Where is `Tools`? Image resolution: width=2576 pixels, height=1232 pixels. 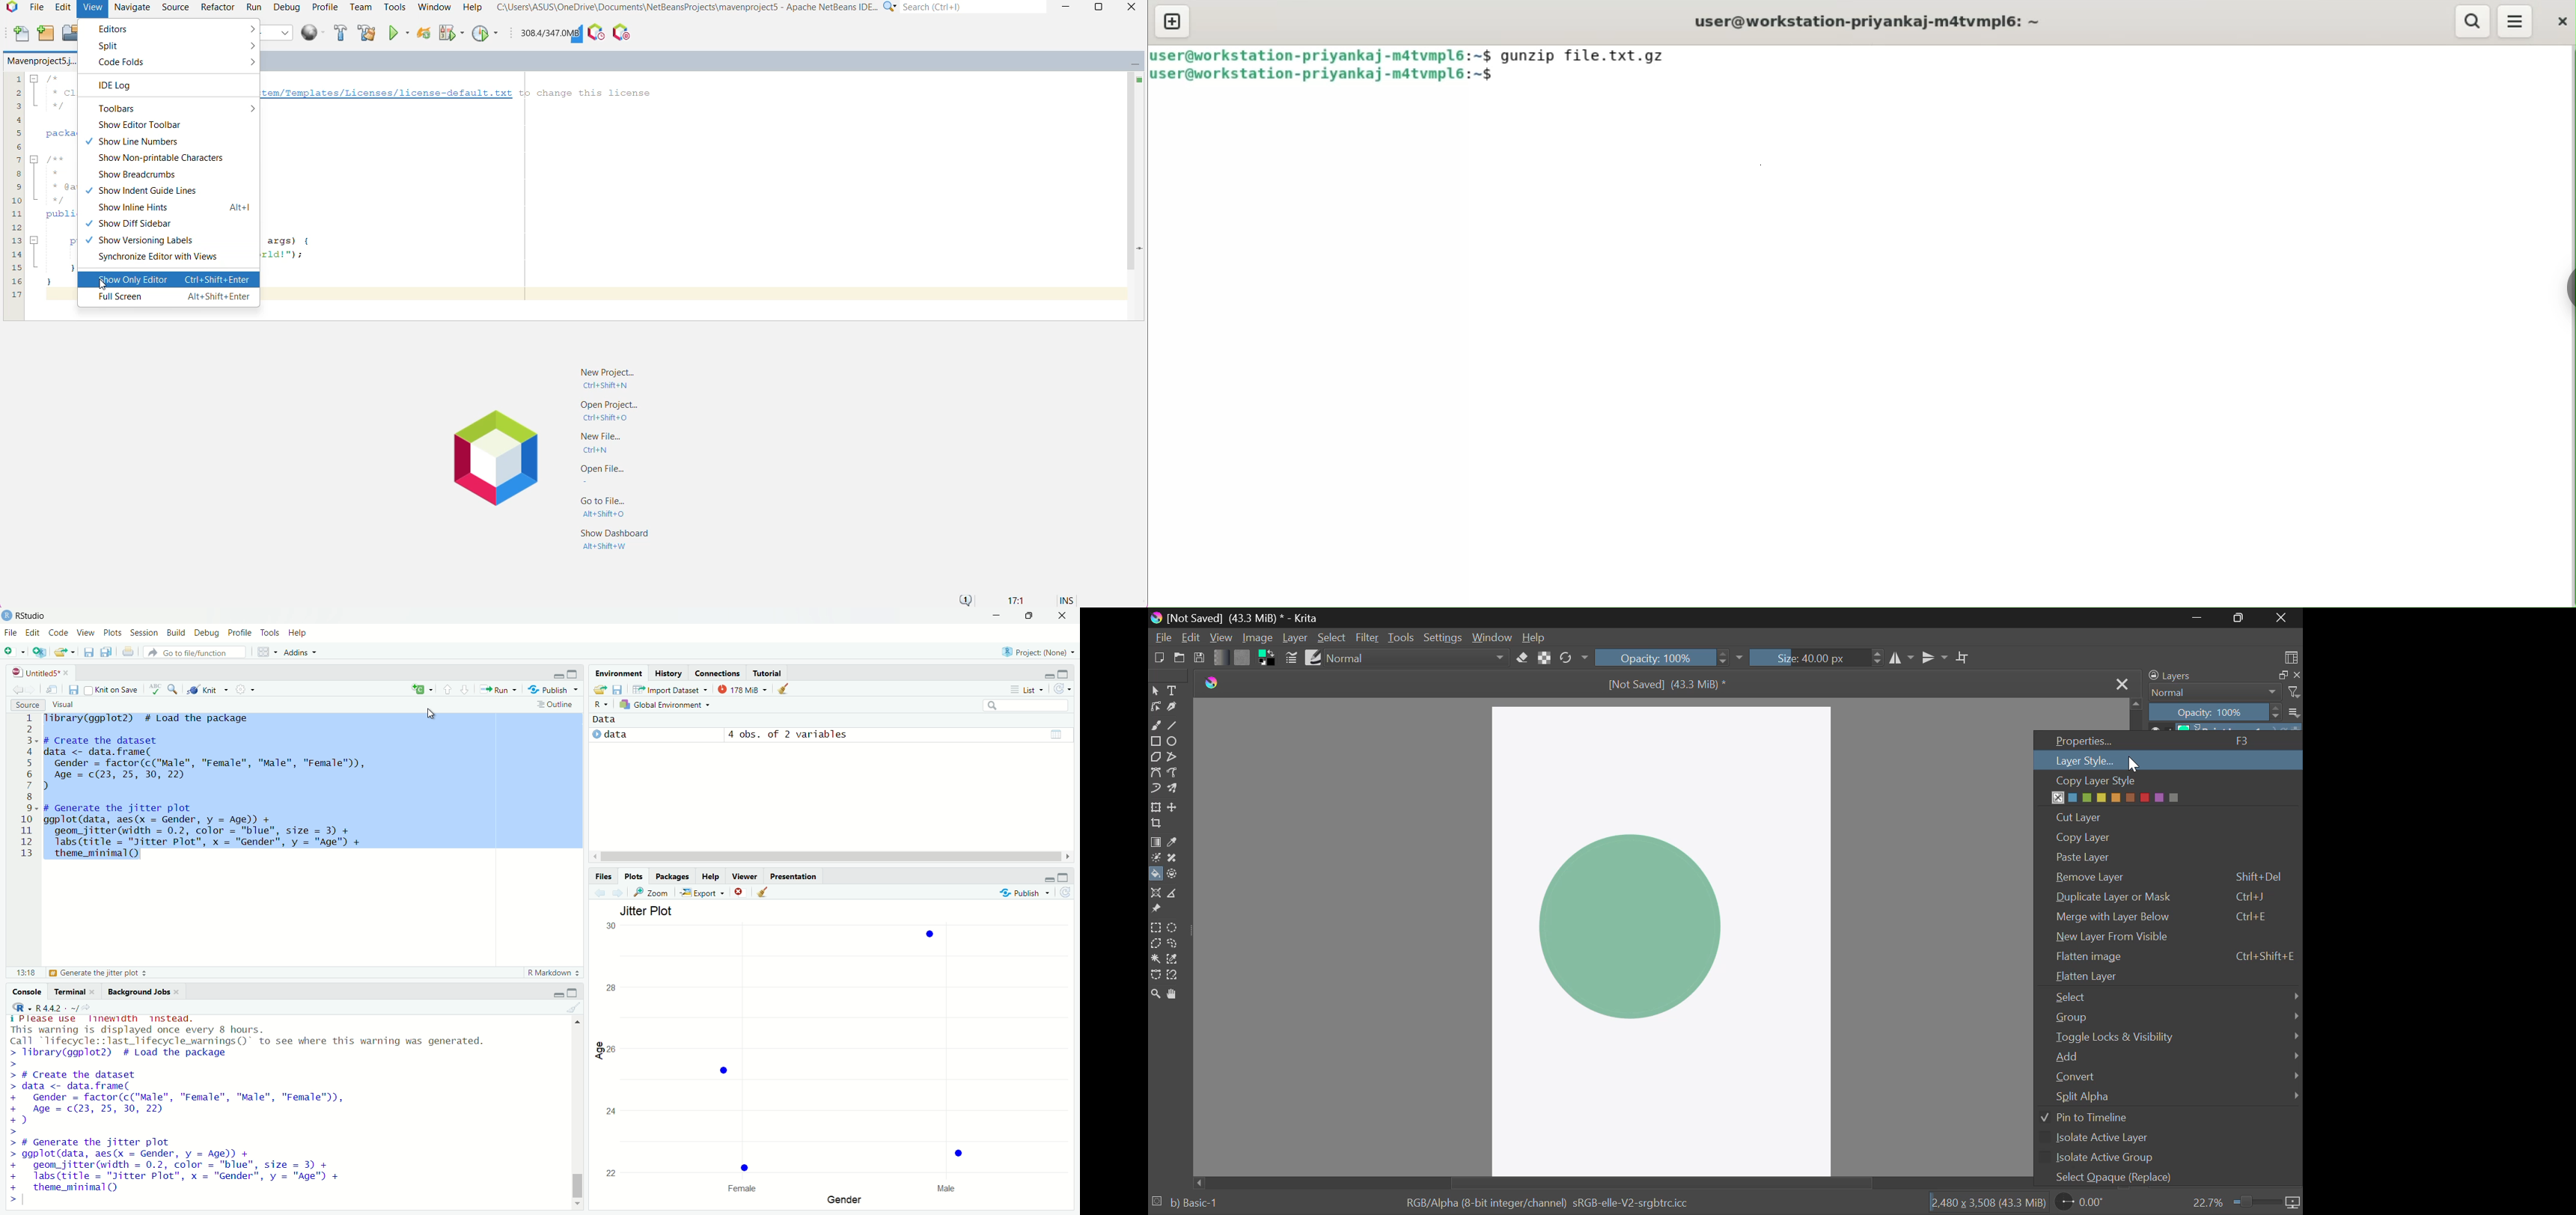 Tools is located at coordinates (1401, 637).